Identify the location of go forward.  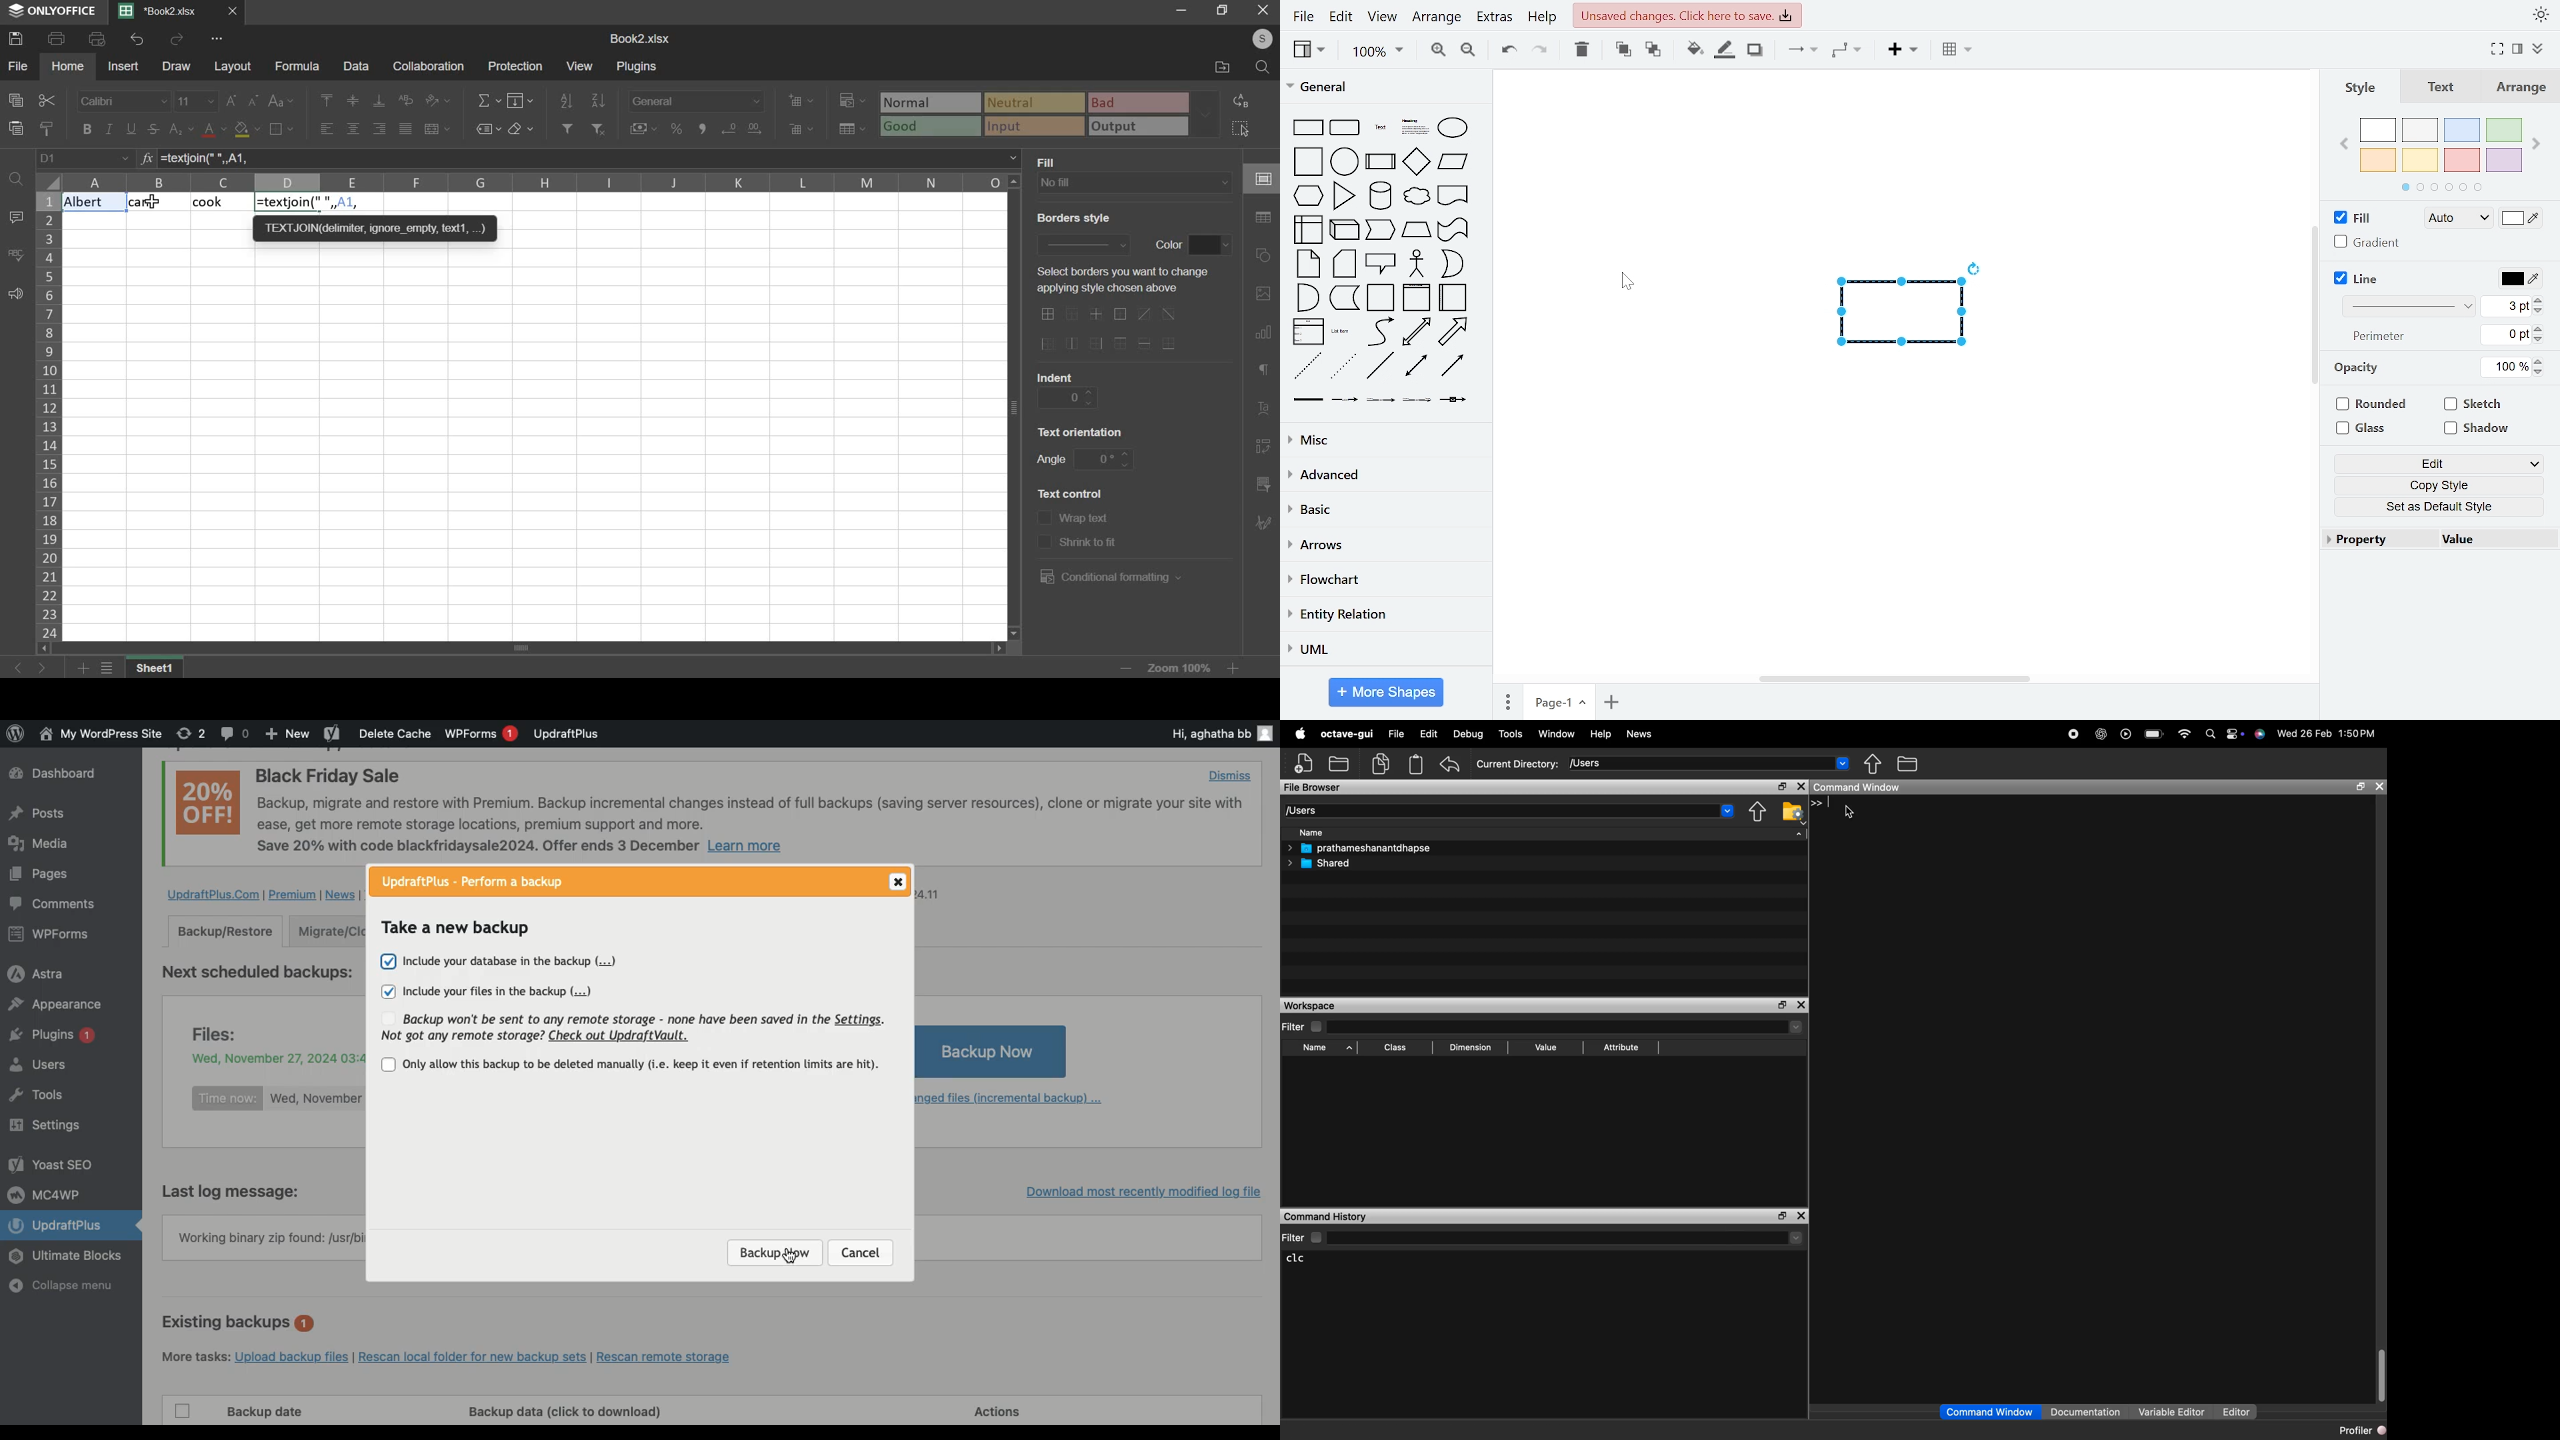
(52, 668).